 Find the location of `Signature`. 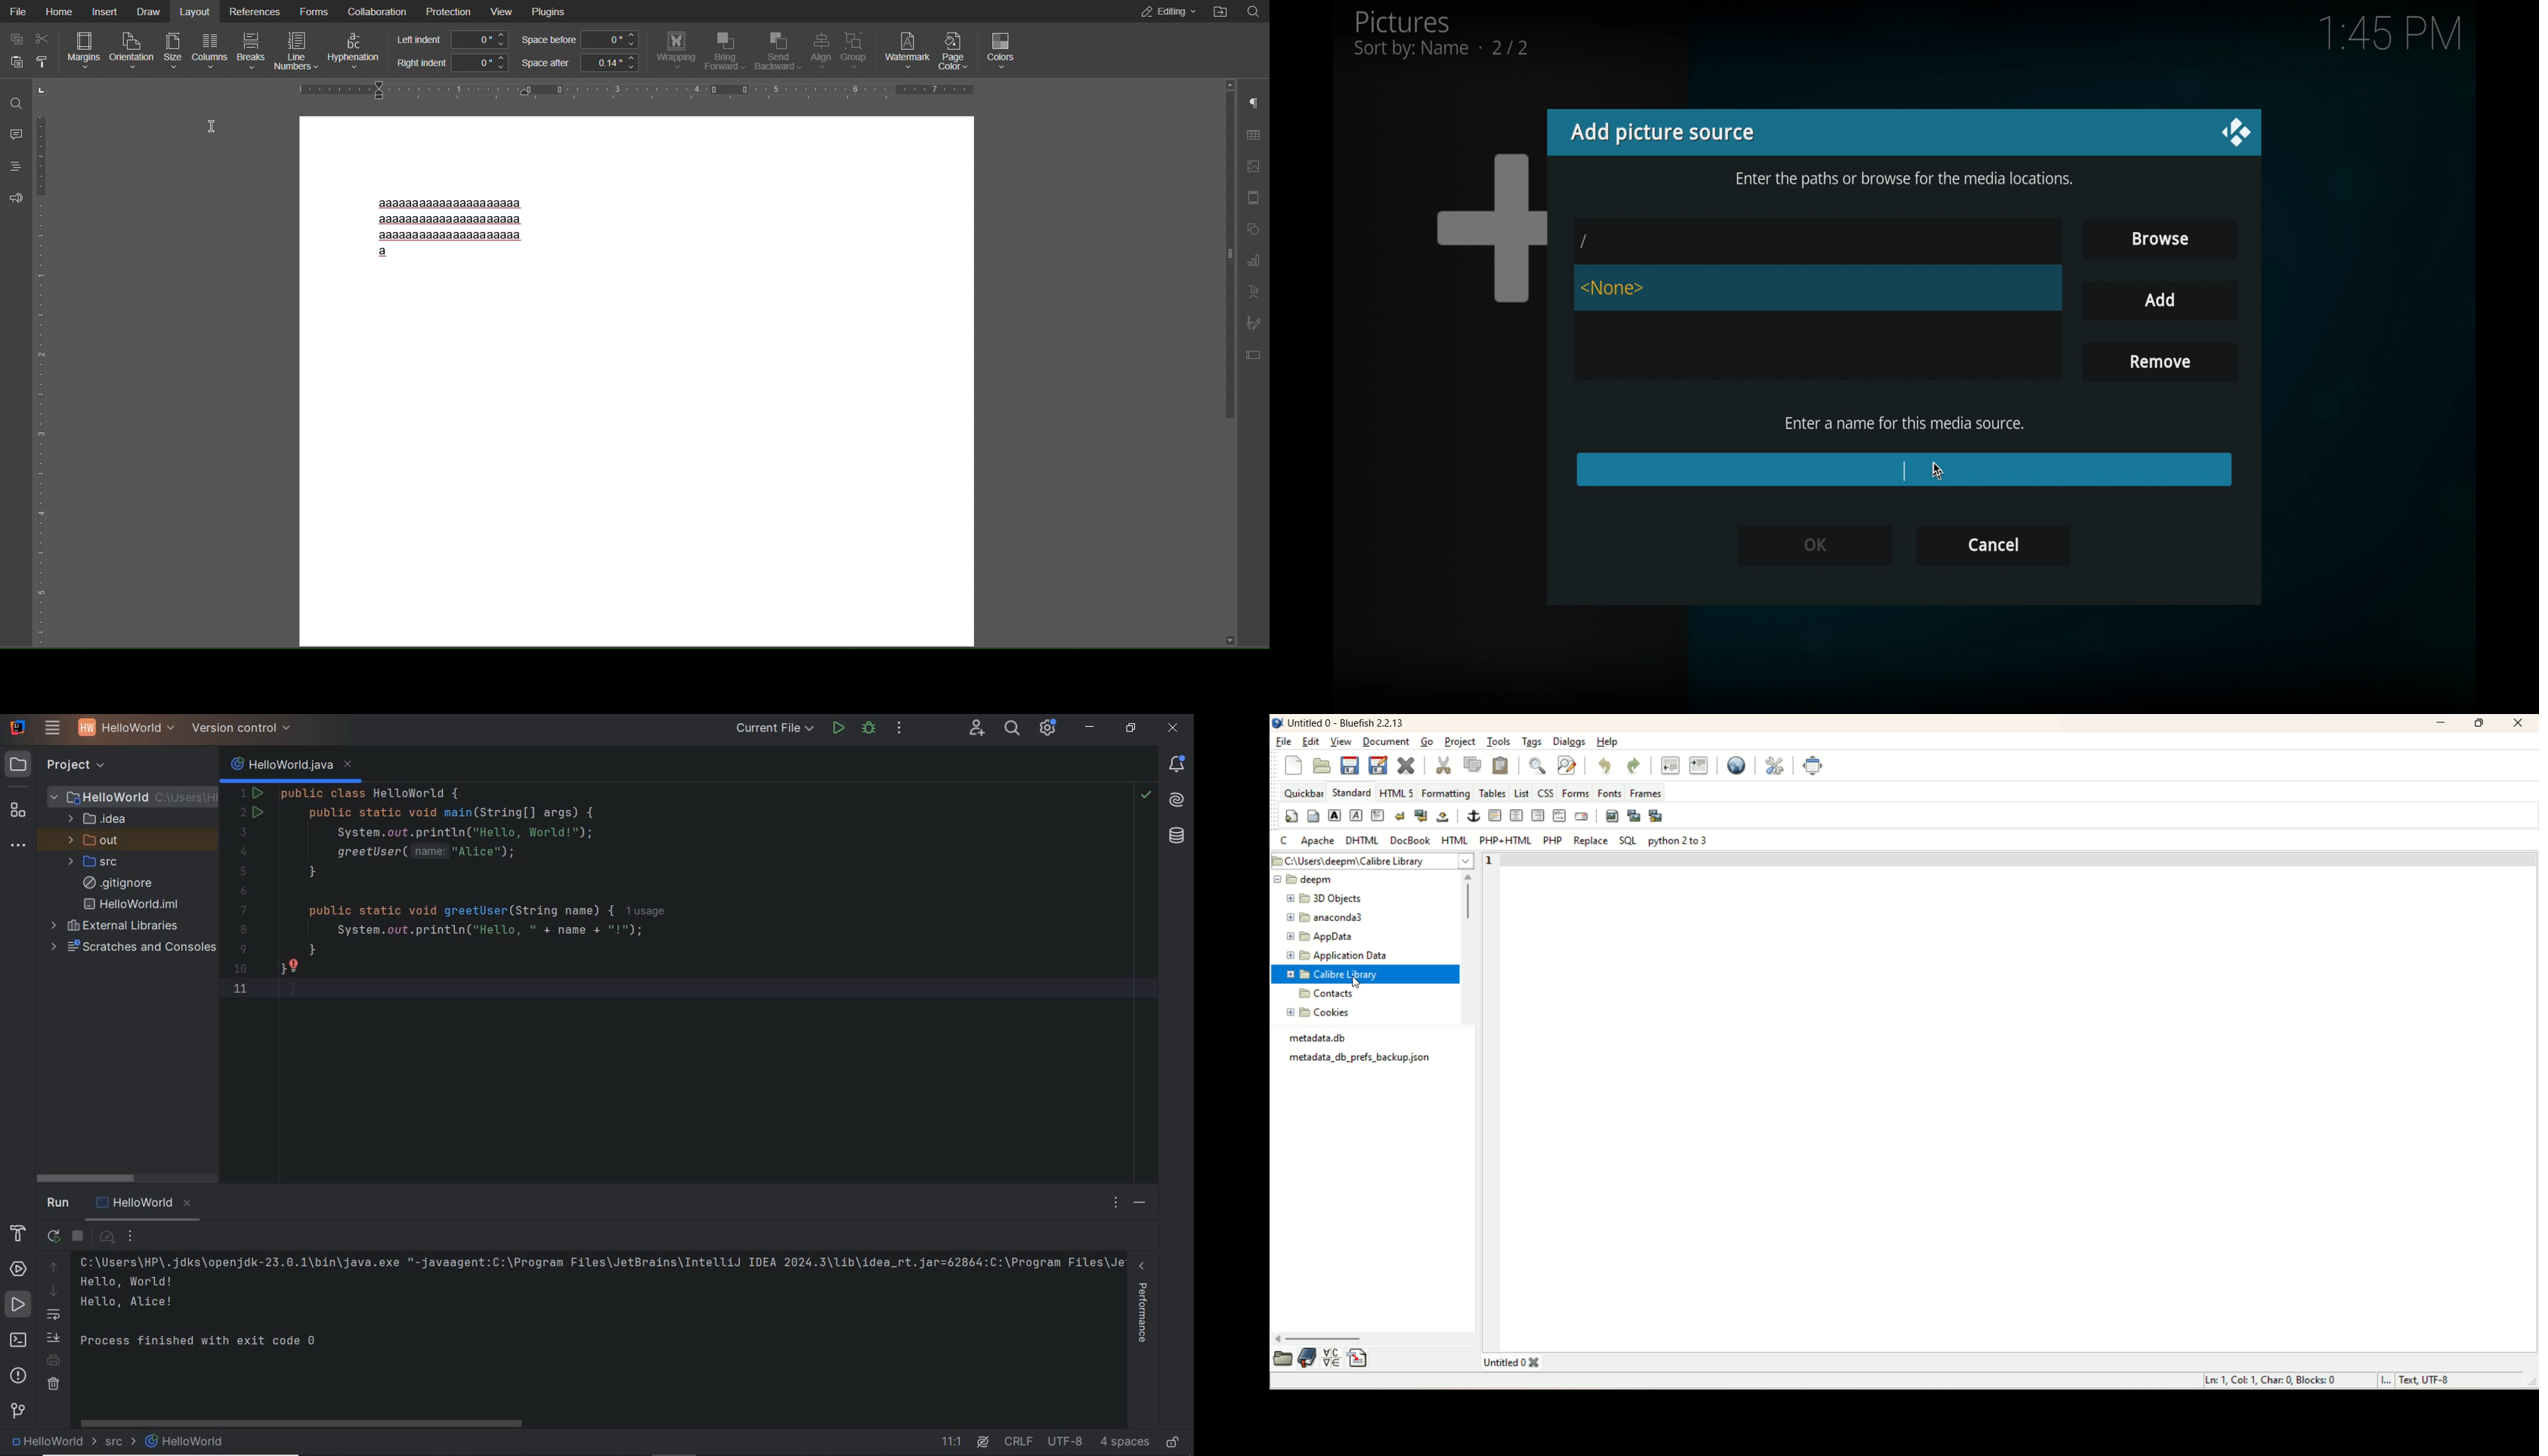

Signature is located at coordinates (1254, 321).